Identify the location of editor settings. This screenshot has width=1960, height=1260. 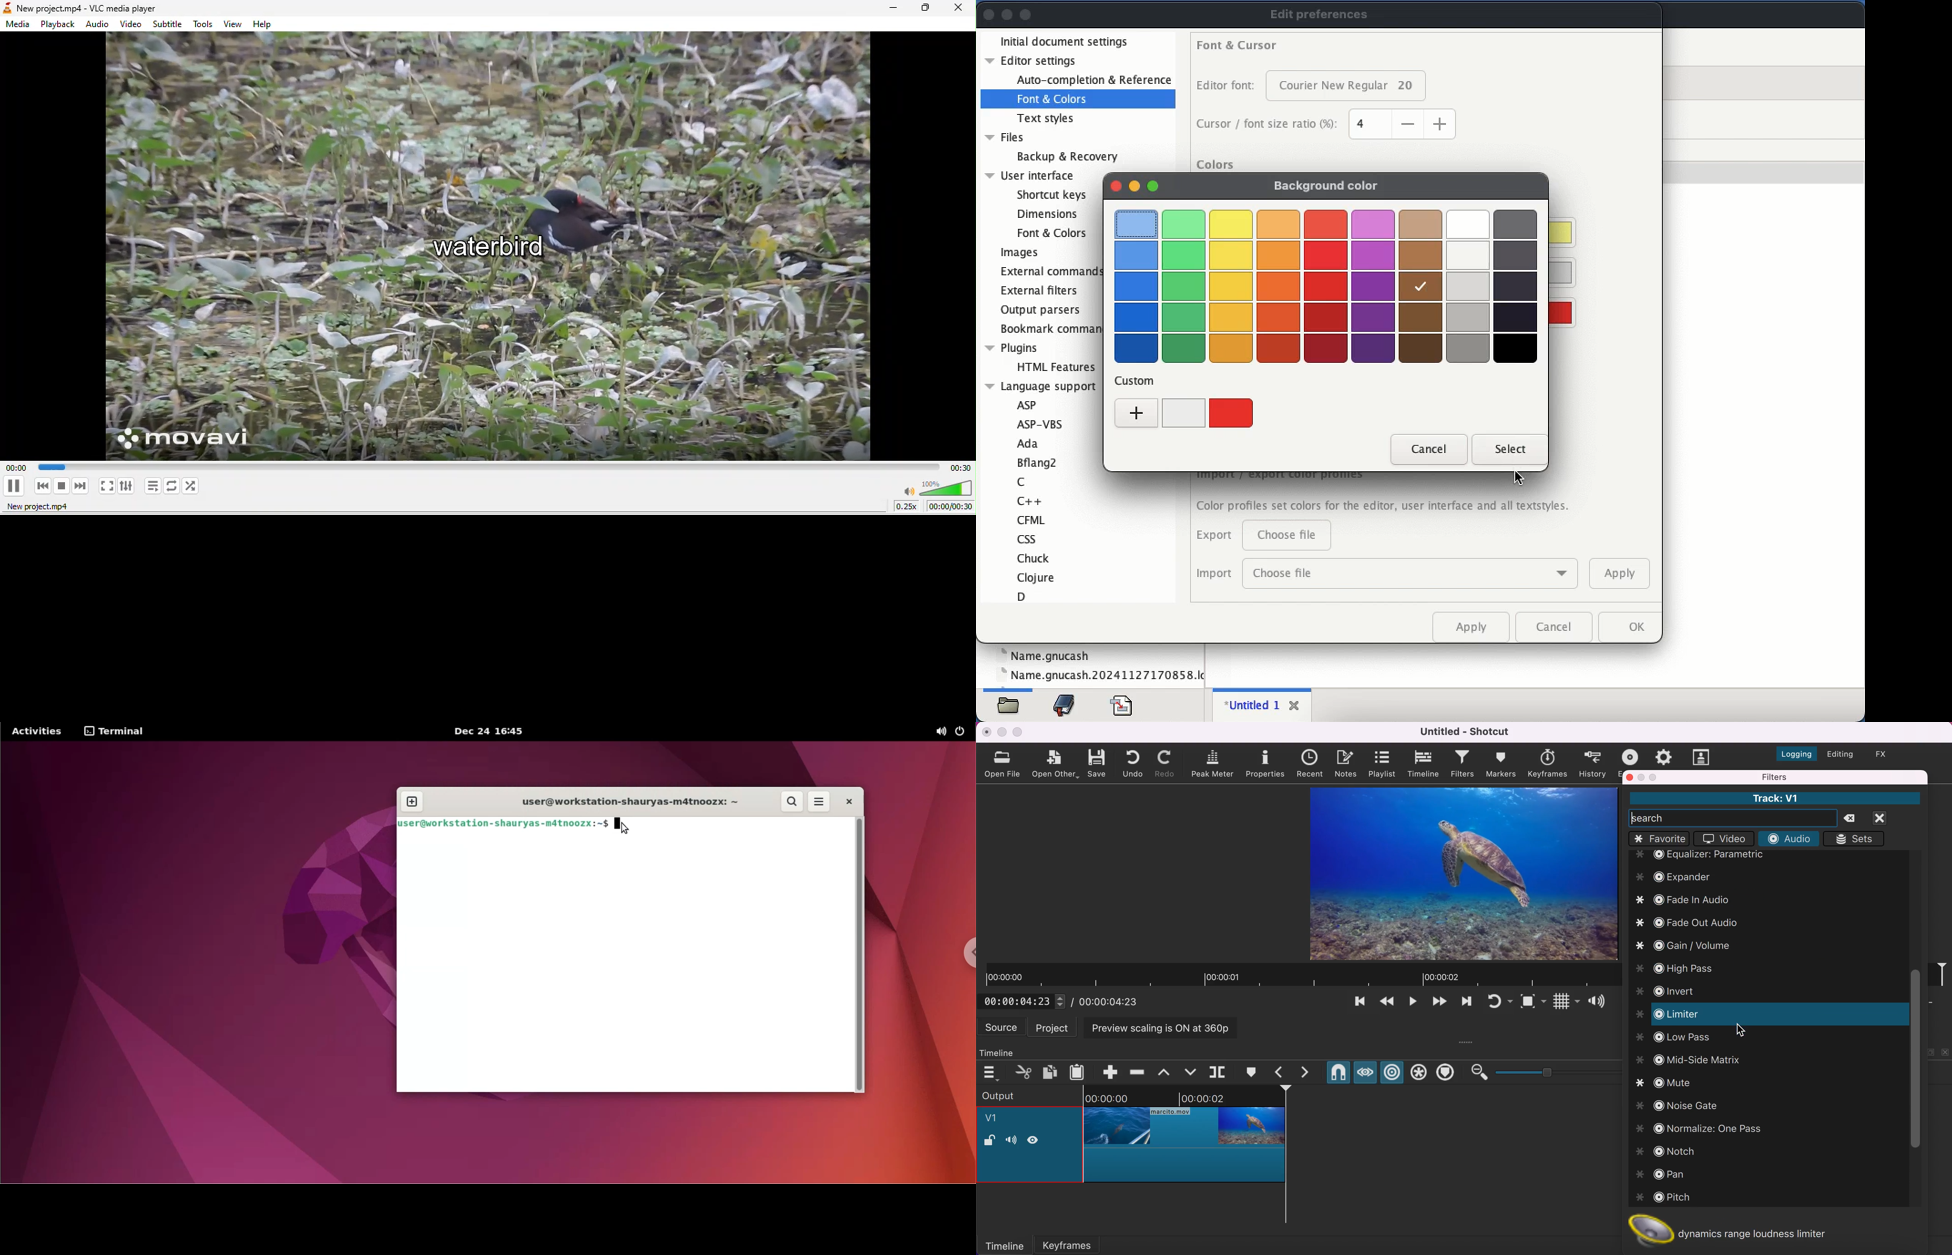
(1033, 62).